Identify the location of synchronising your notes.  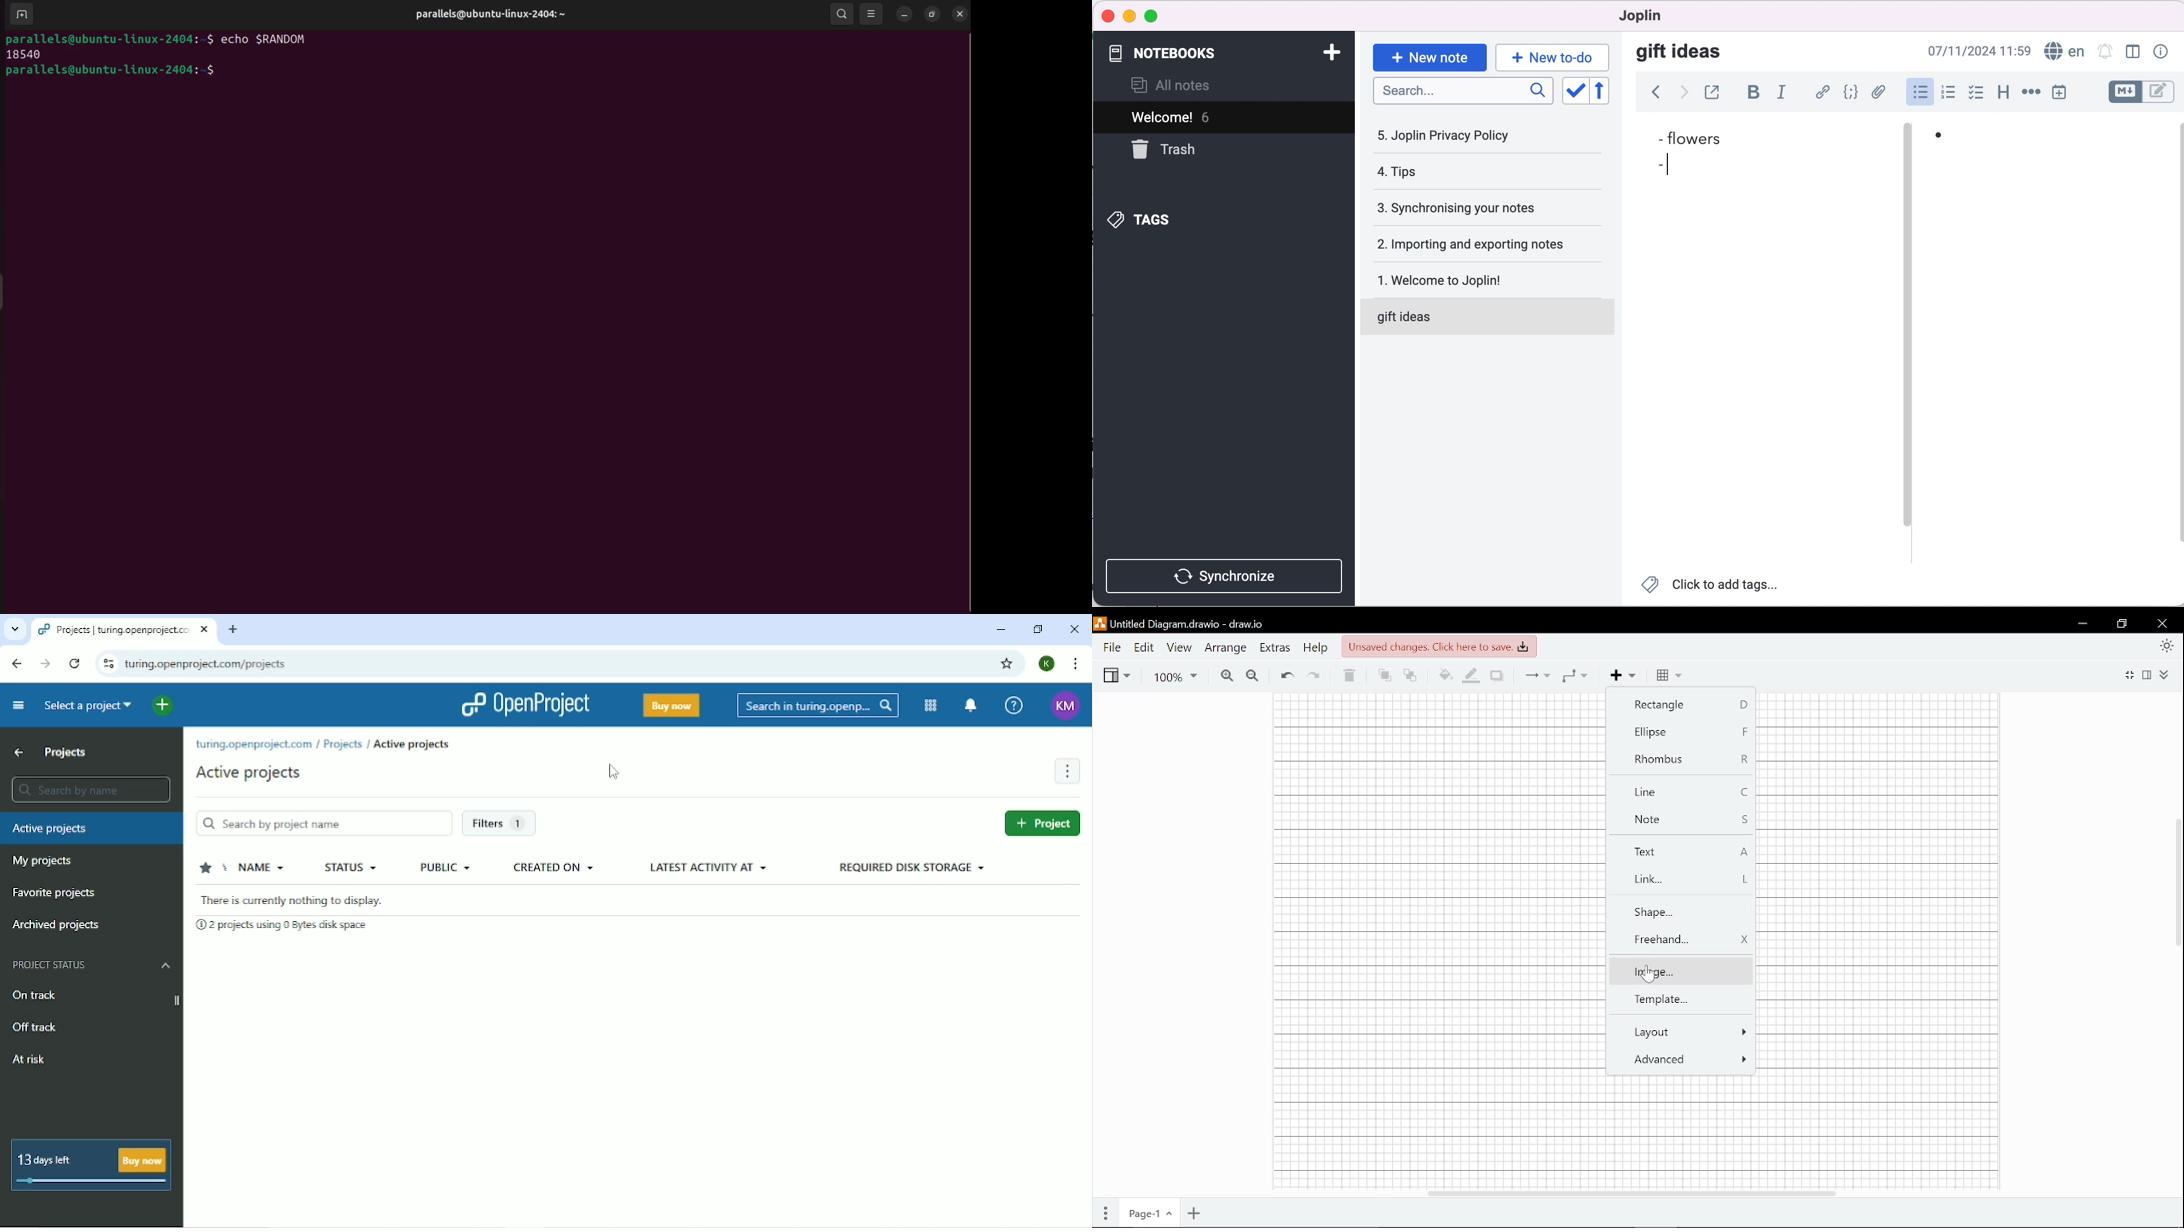
(1480, 207).